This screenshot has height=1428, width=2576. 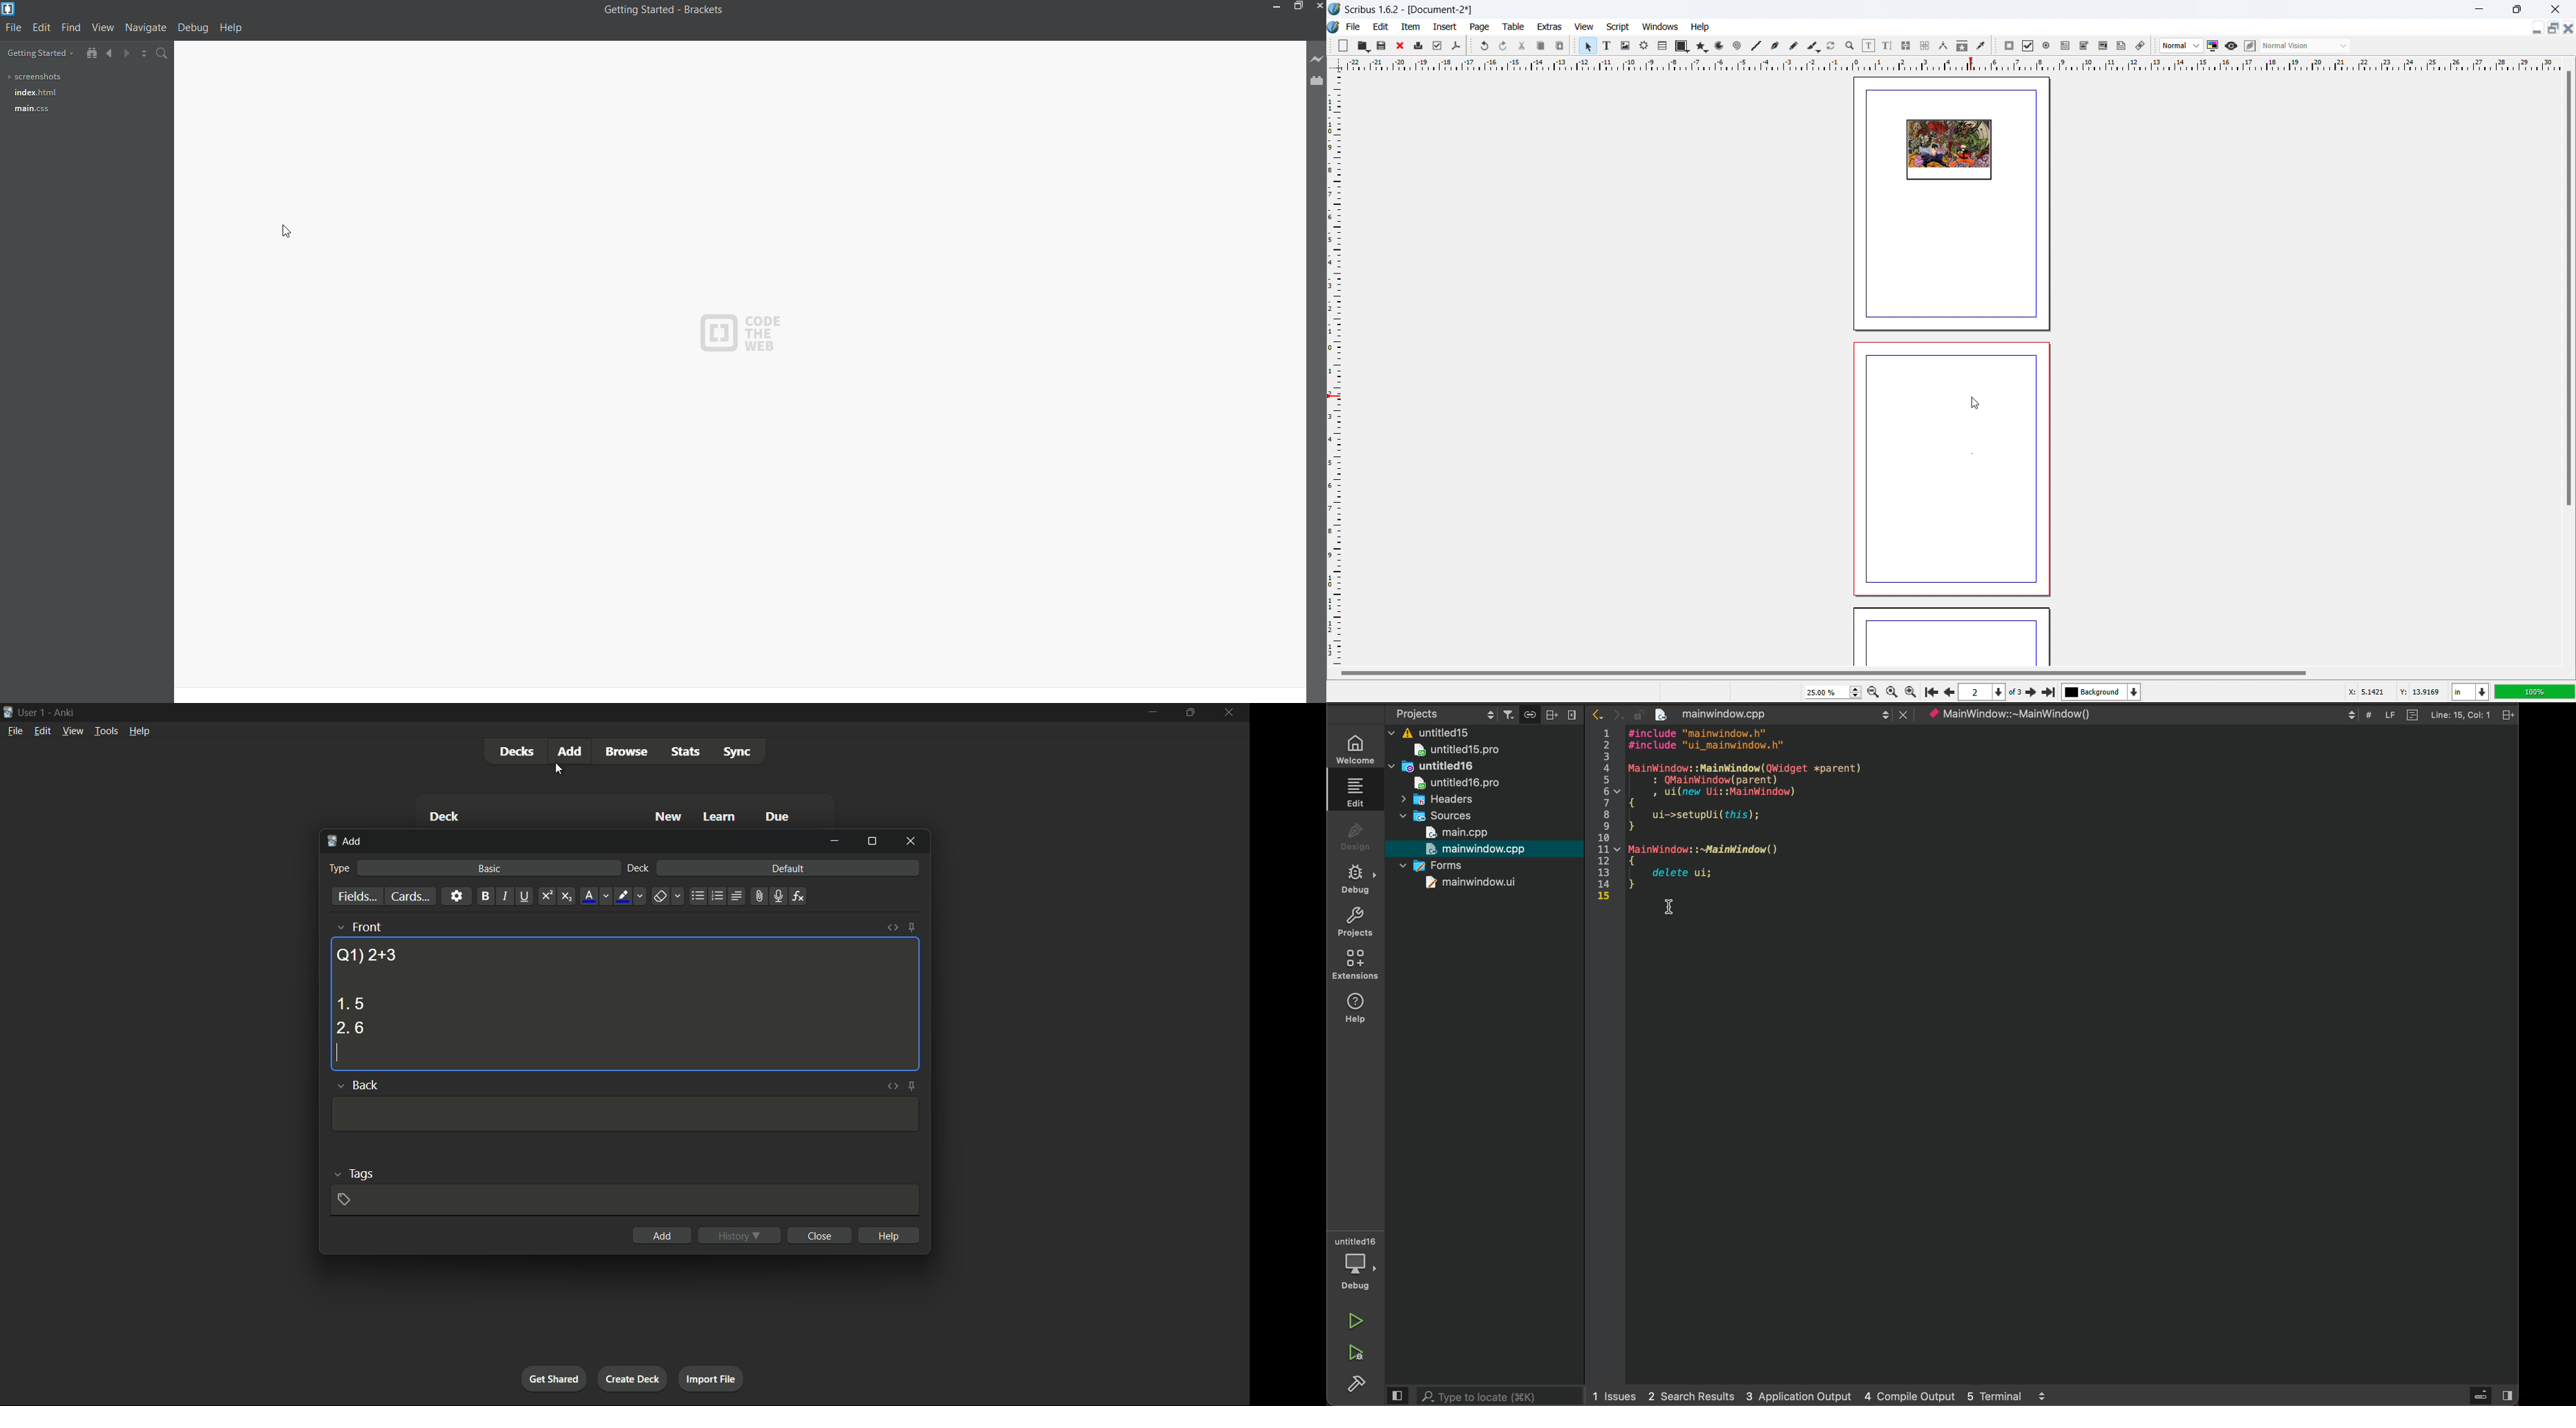 I want to click on new, so click(x=1343, y=46).